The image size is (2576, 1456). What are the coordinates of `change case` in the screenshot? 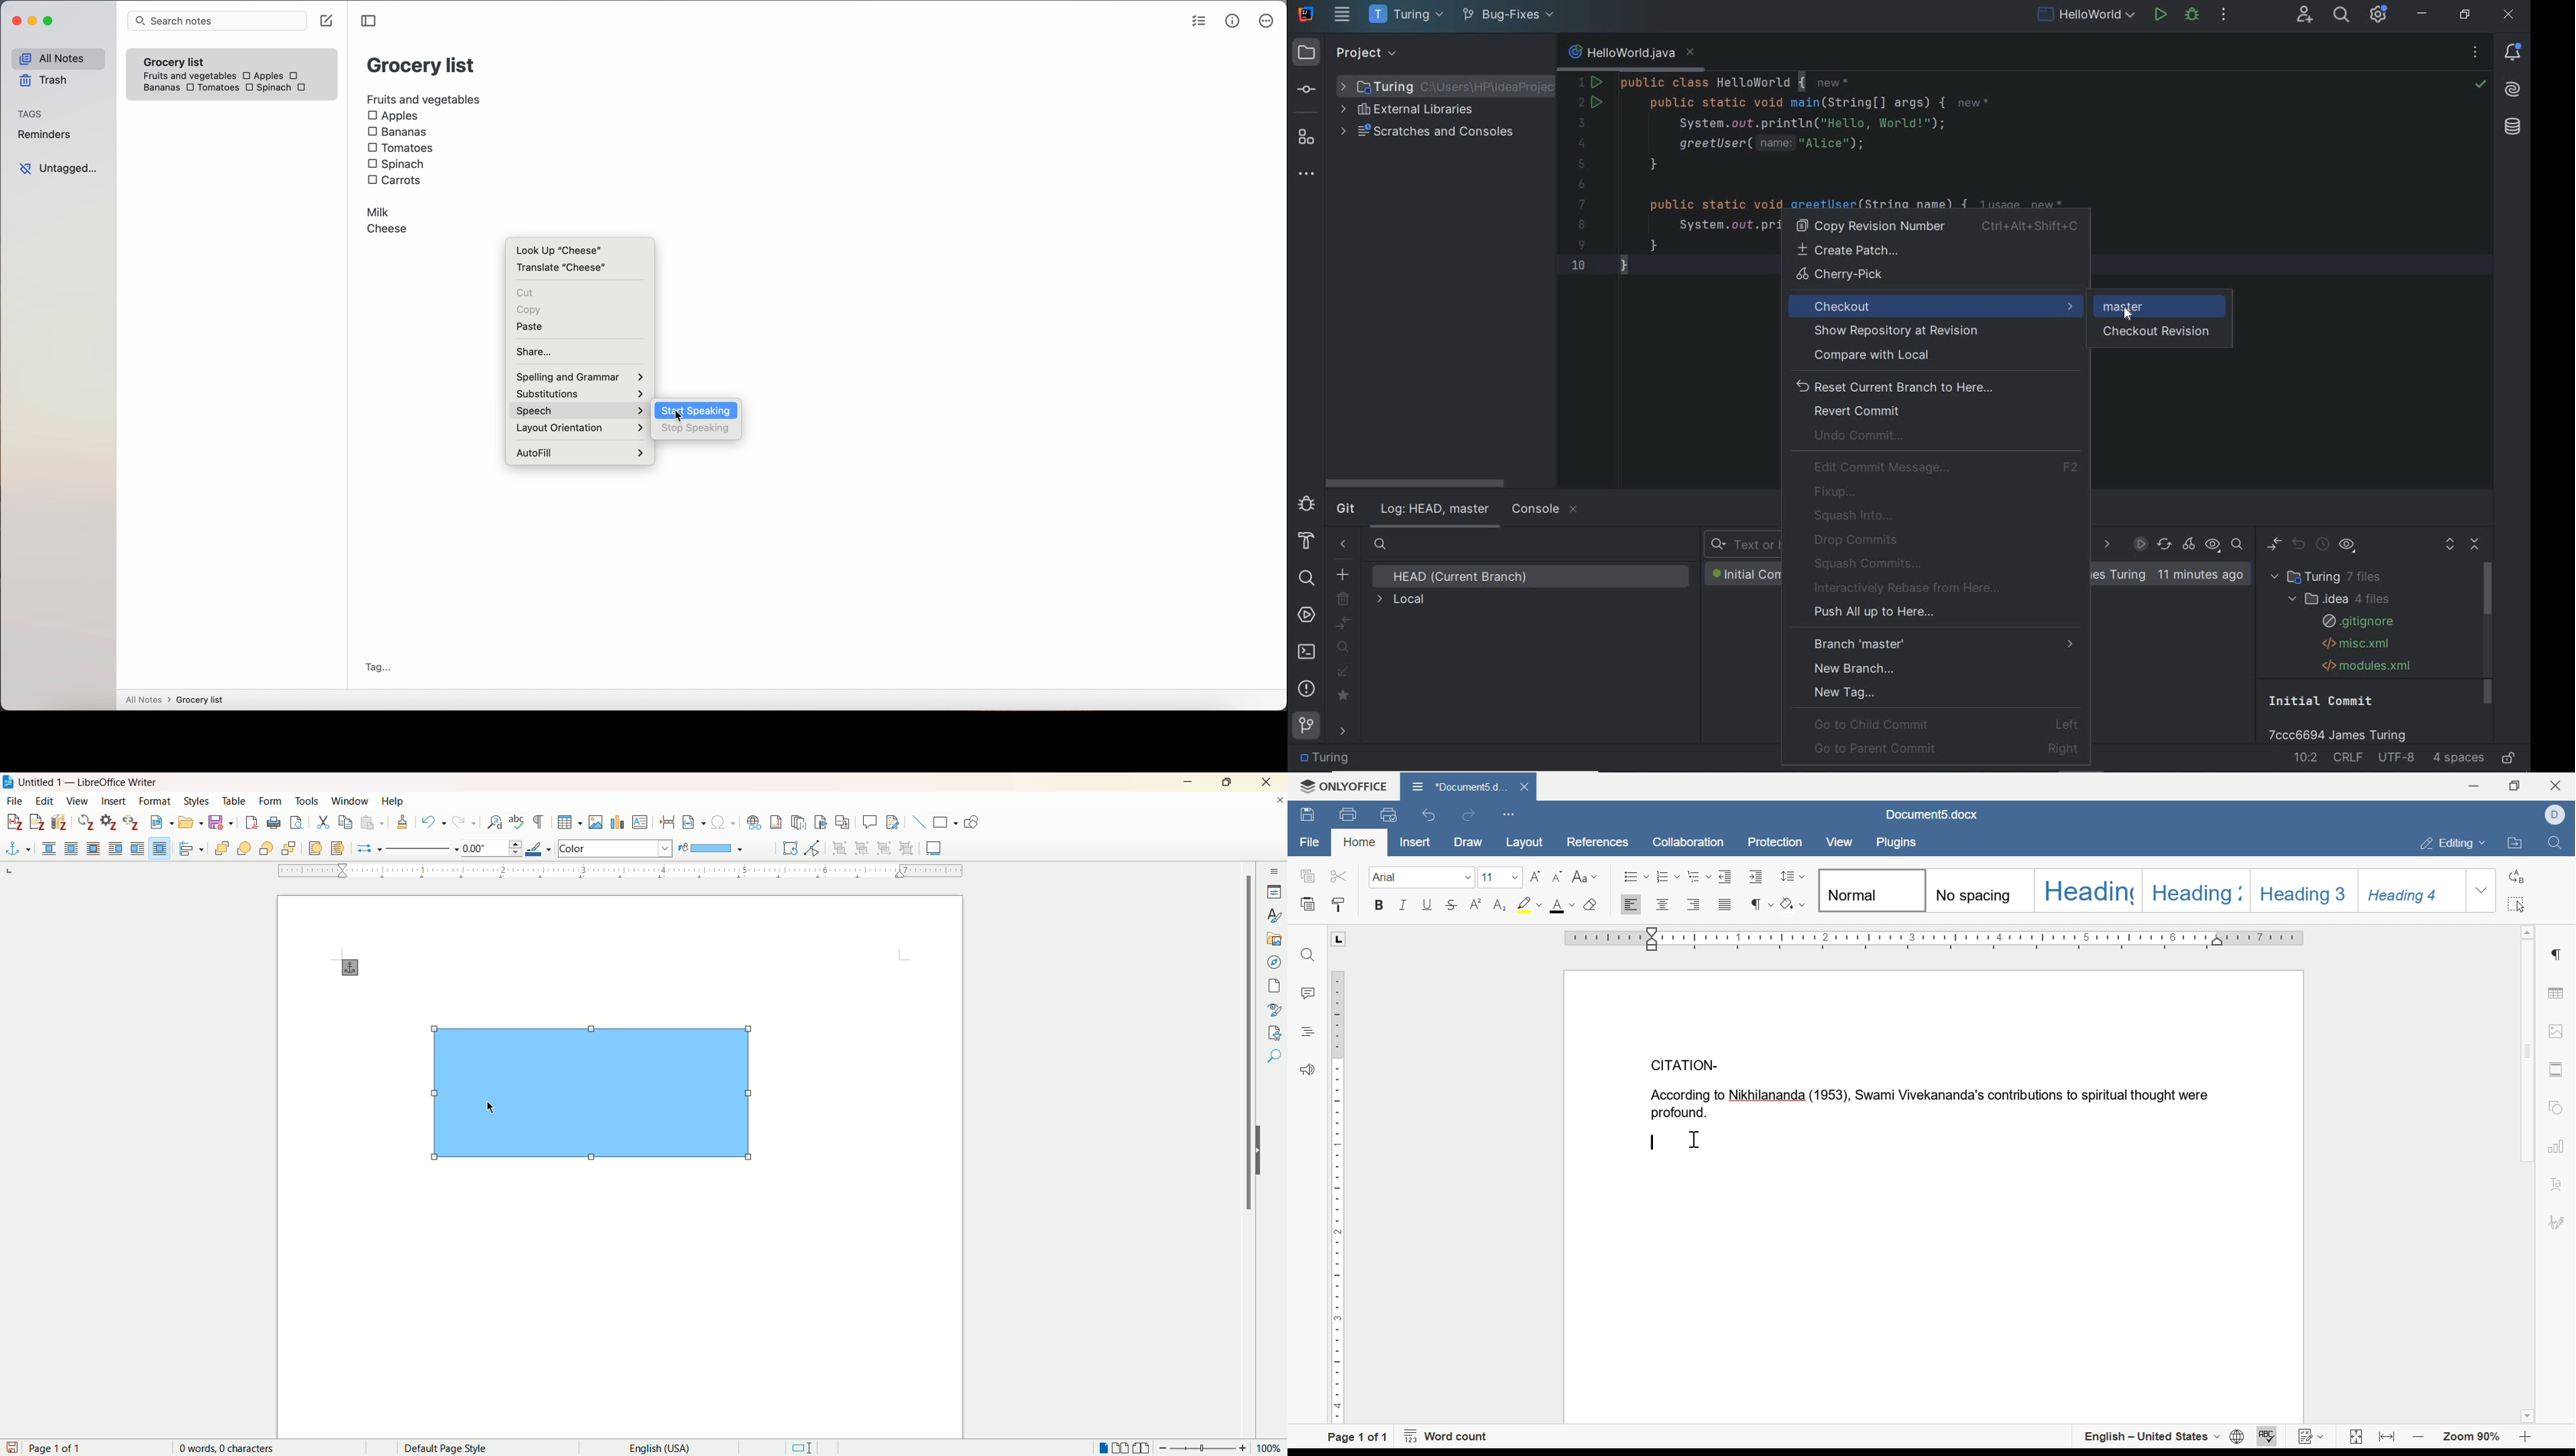 It's located at (1587, 876).